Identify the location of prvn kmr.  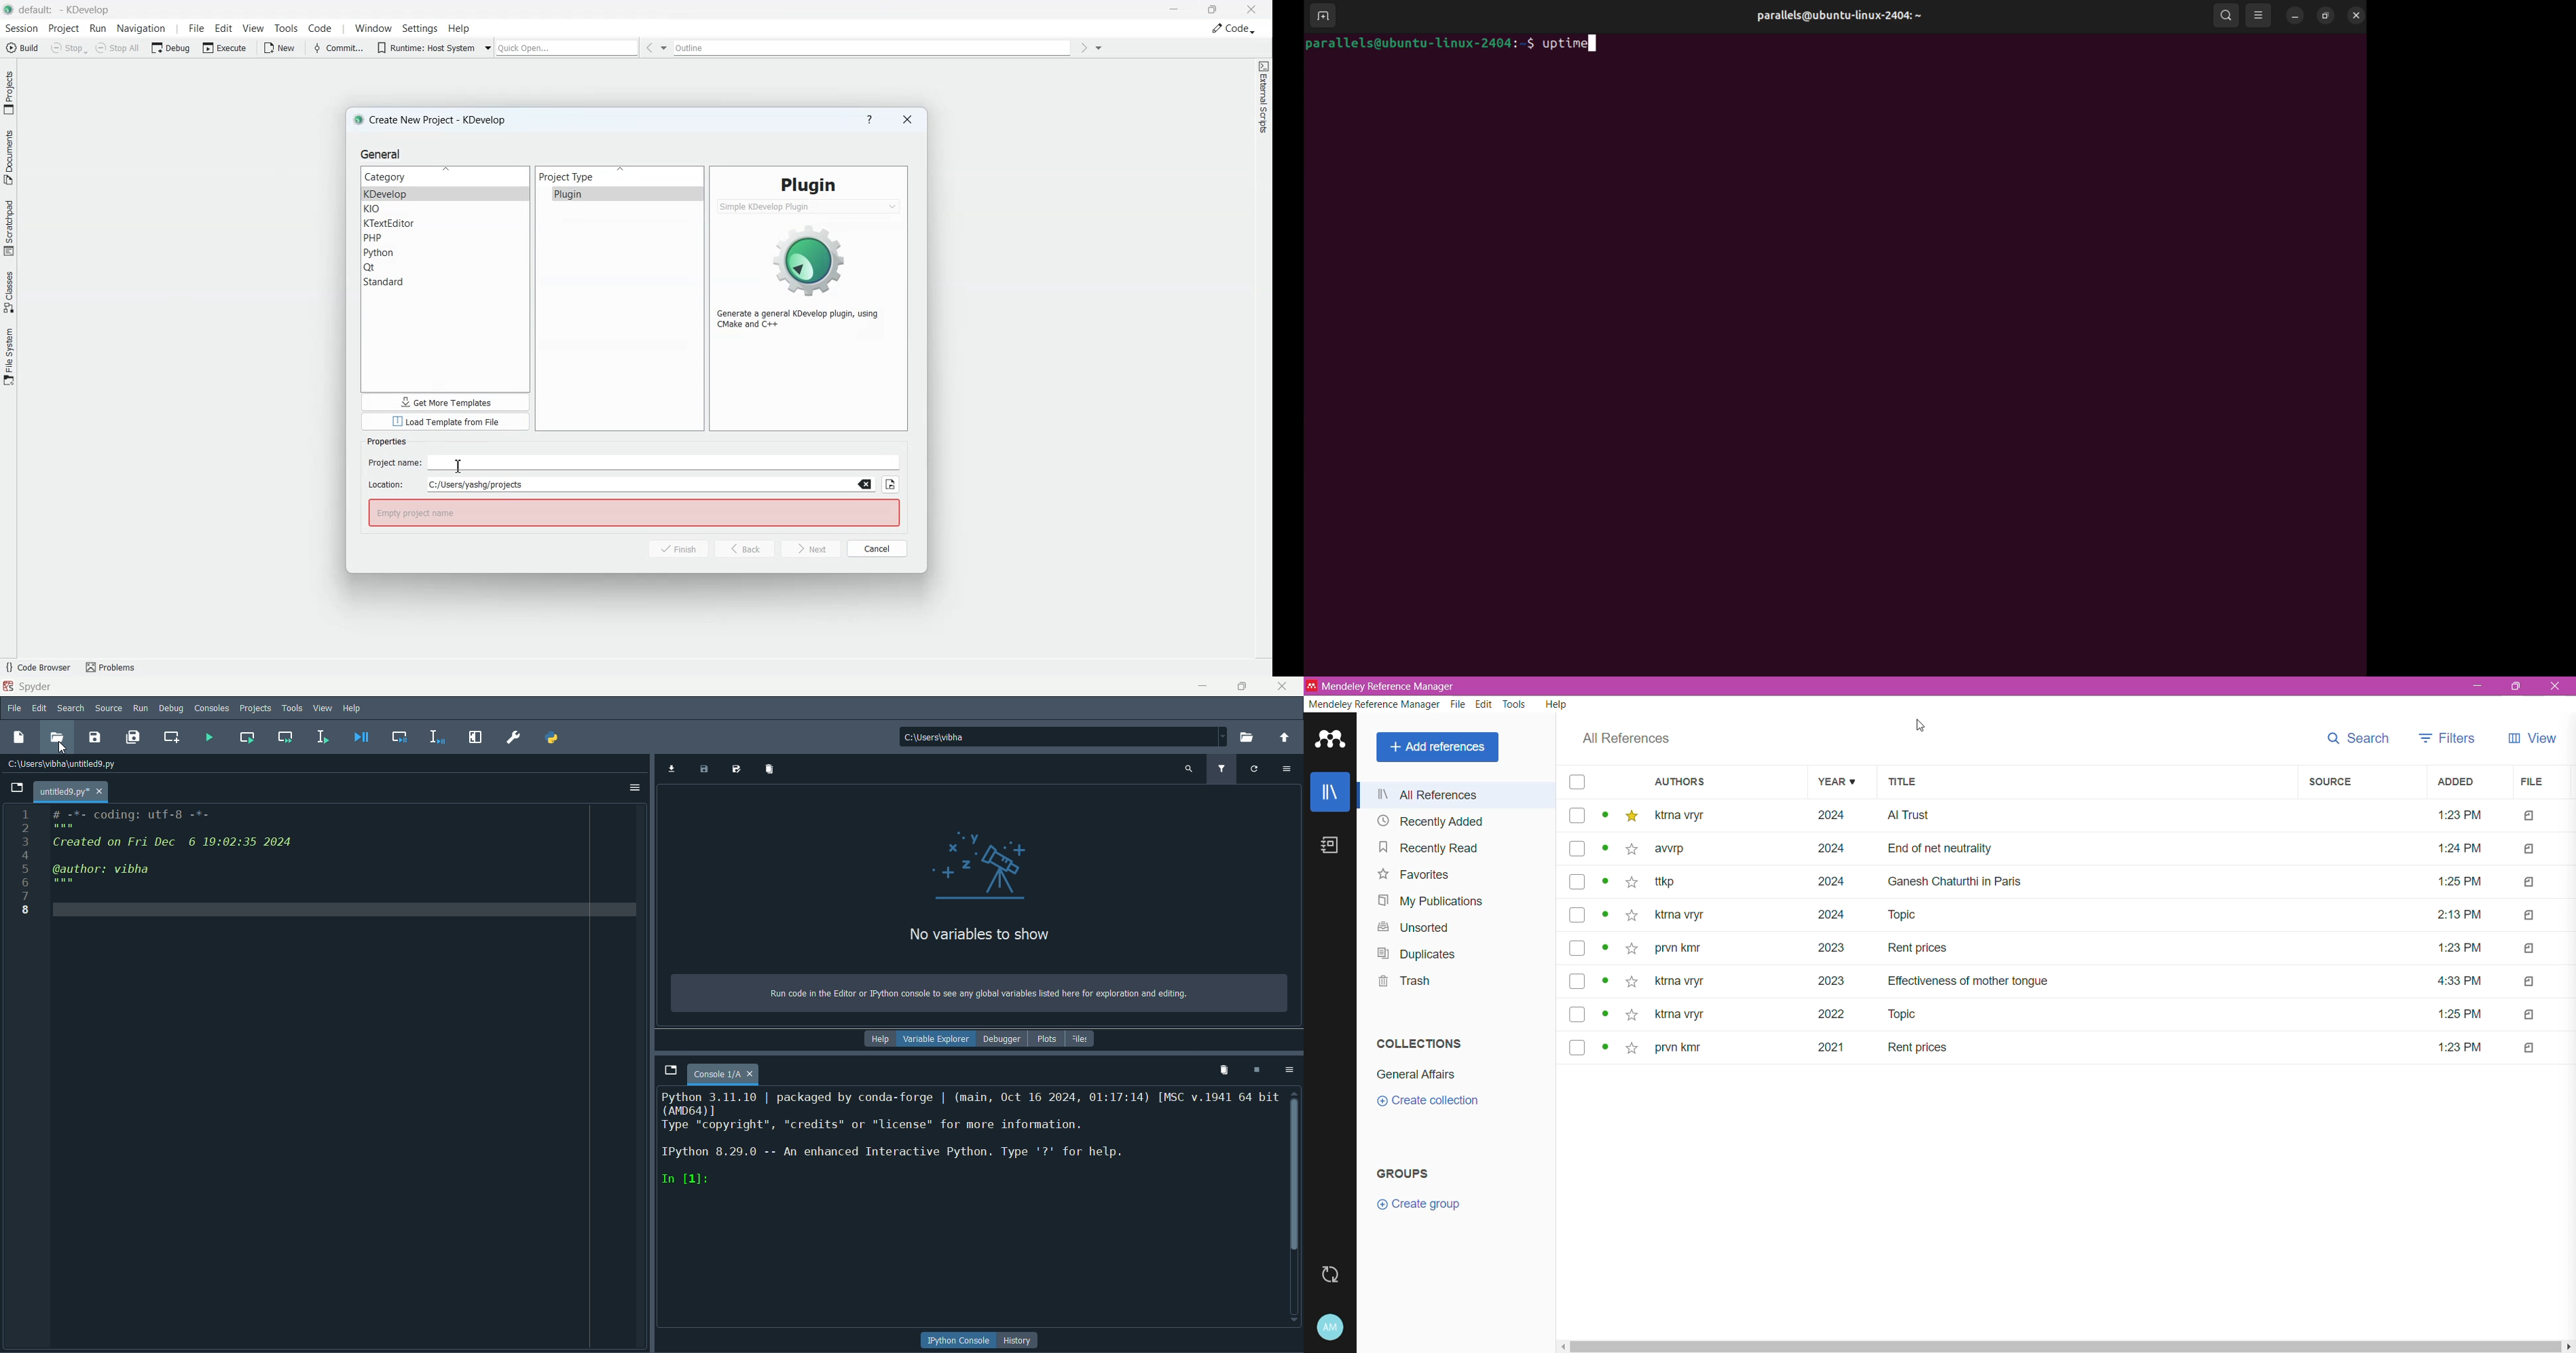
(1679, 1048).